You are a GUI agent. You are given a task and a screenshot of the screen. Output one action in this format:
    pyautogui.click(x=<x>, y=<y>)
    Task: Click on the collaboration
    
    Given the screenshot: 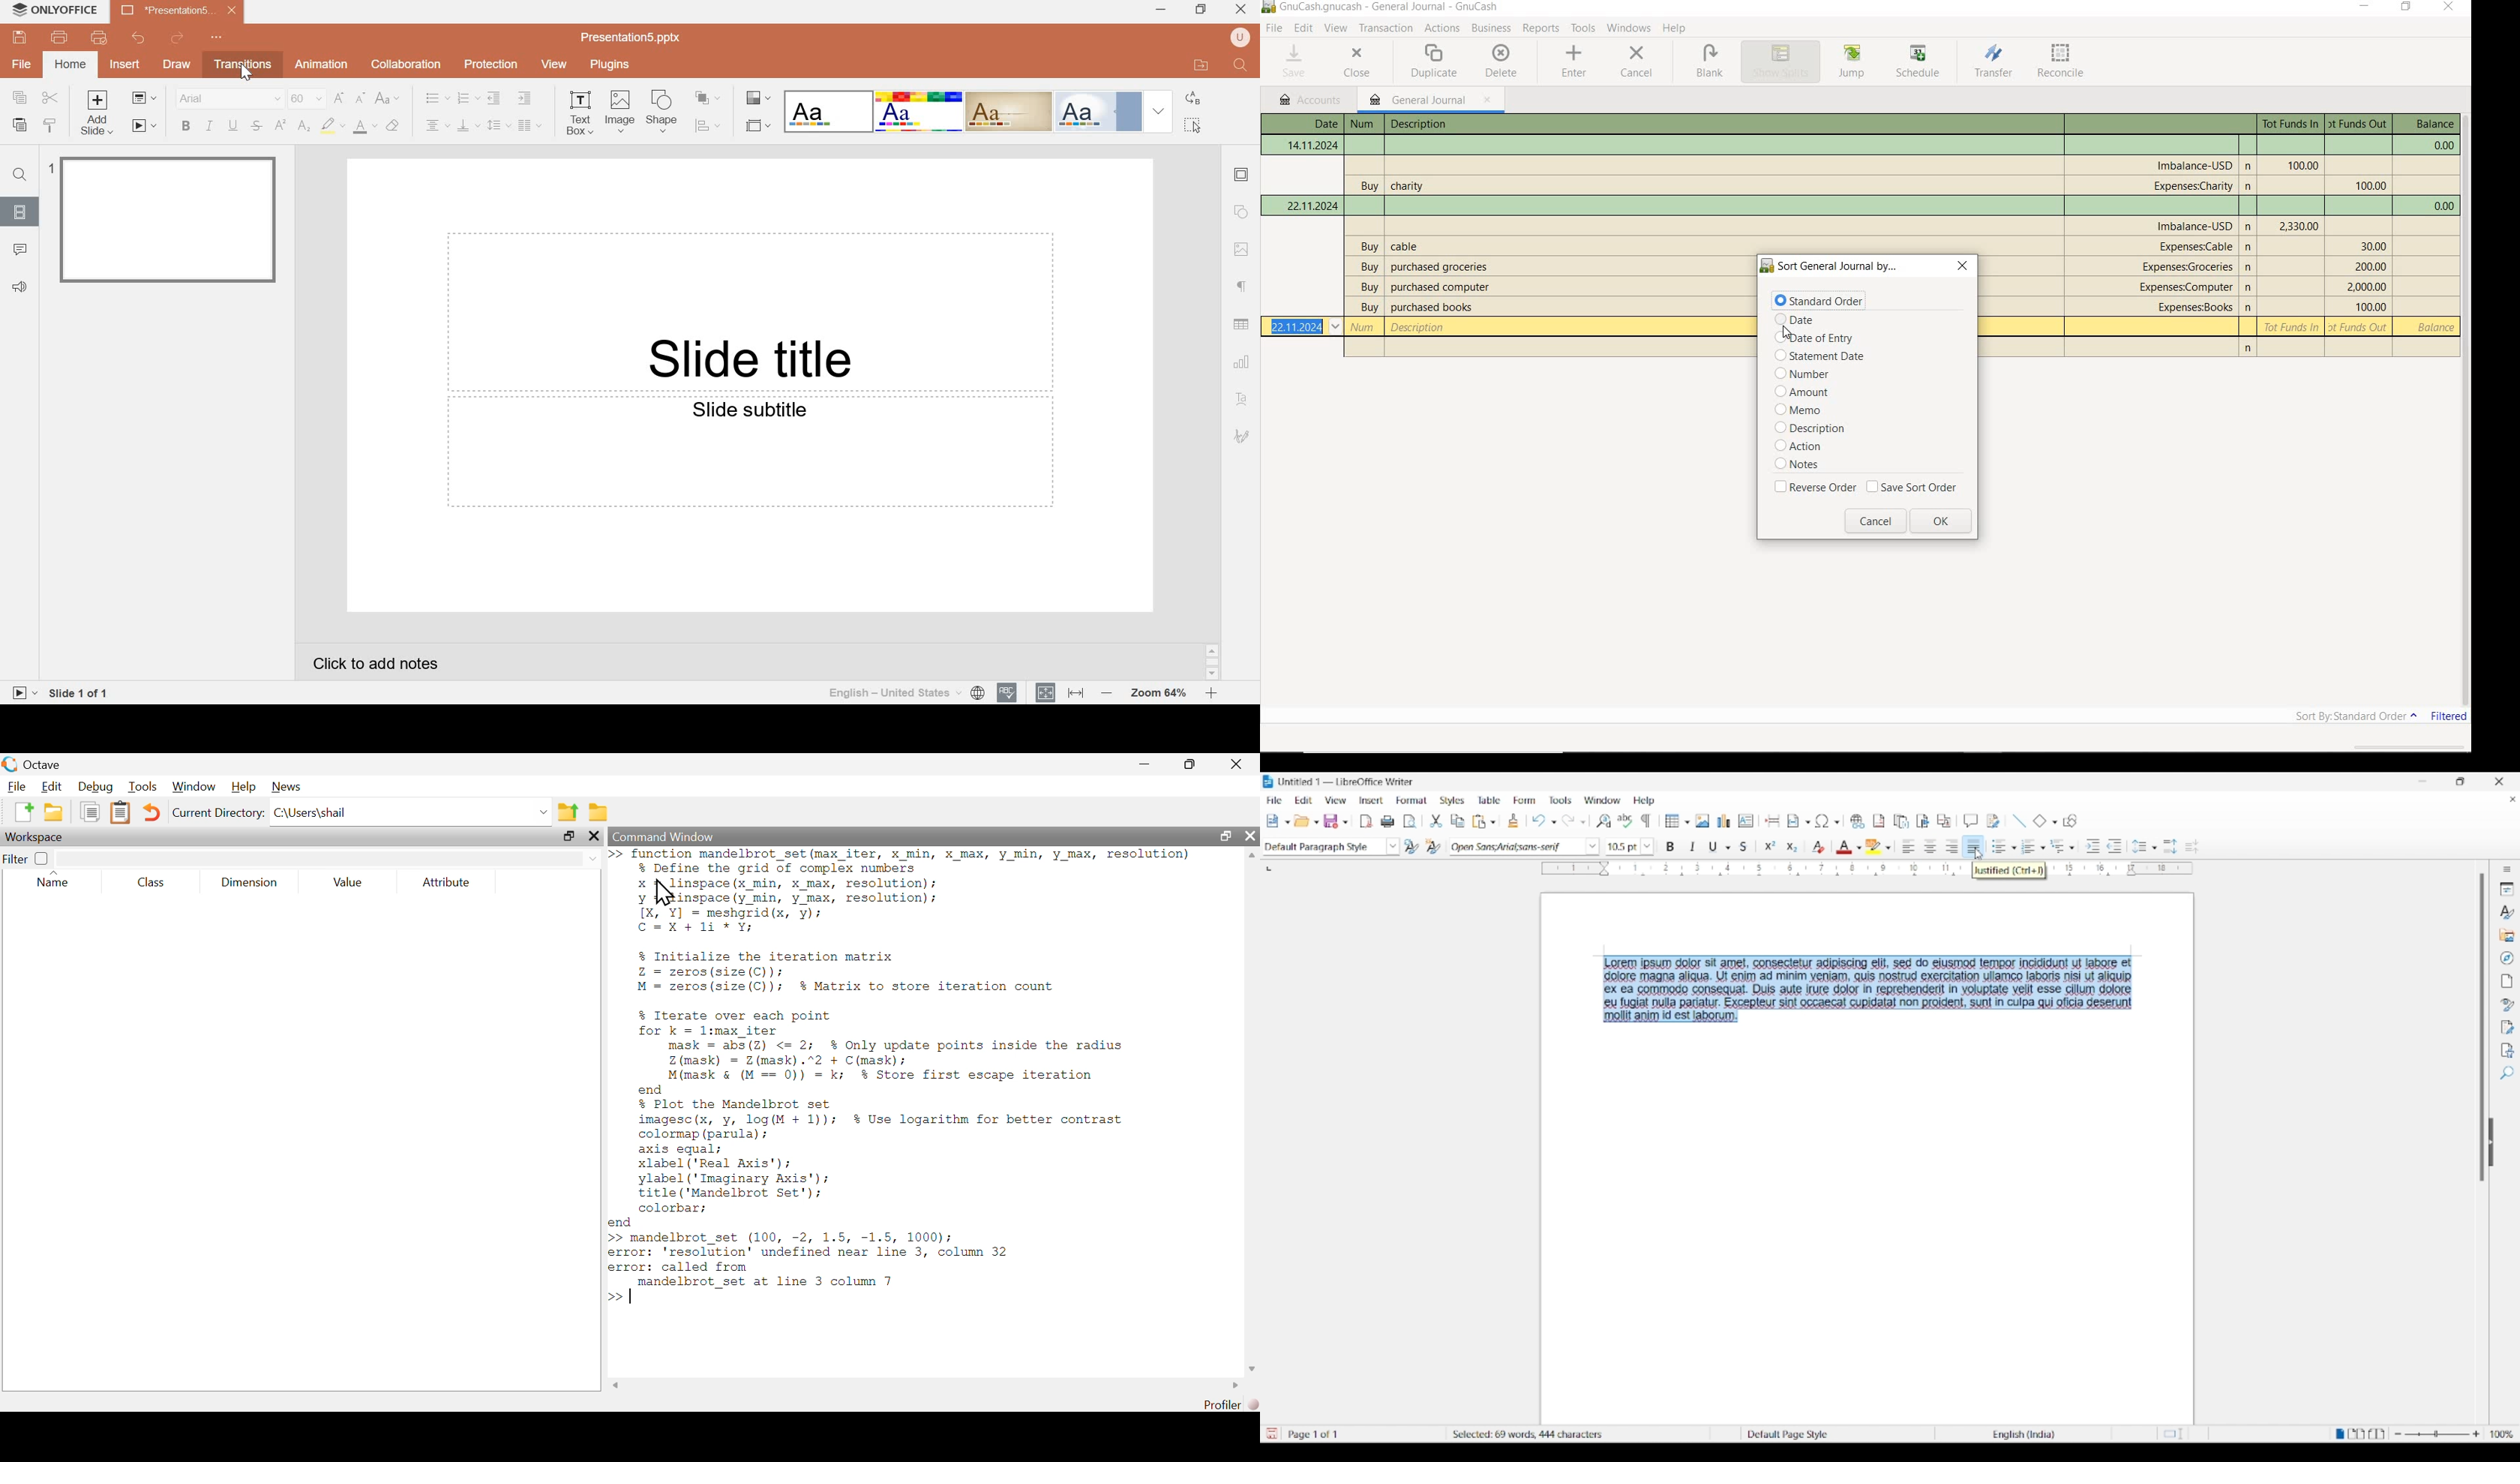 What is the action you would take?
    pyautogui.click(x=406, y=65)
    